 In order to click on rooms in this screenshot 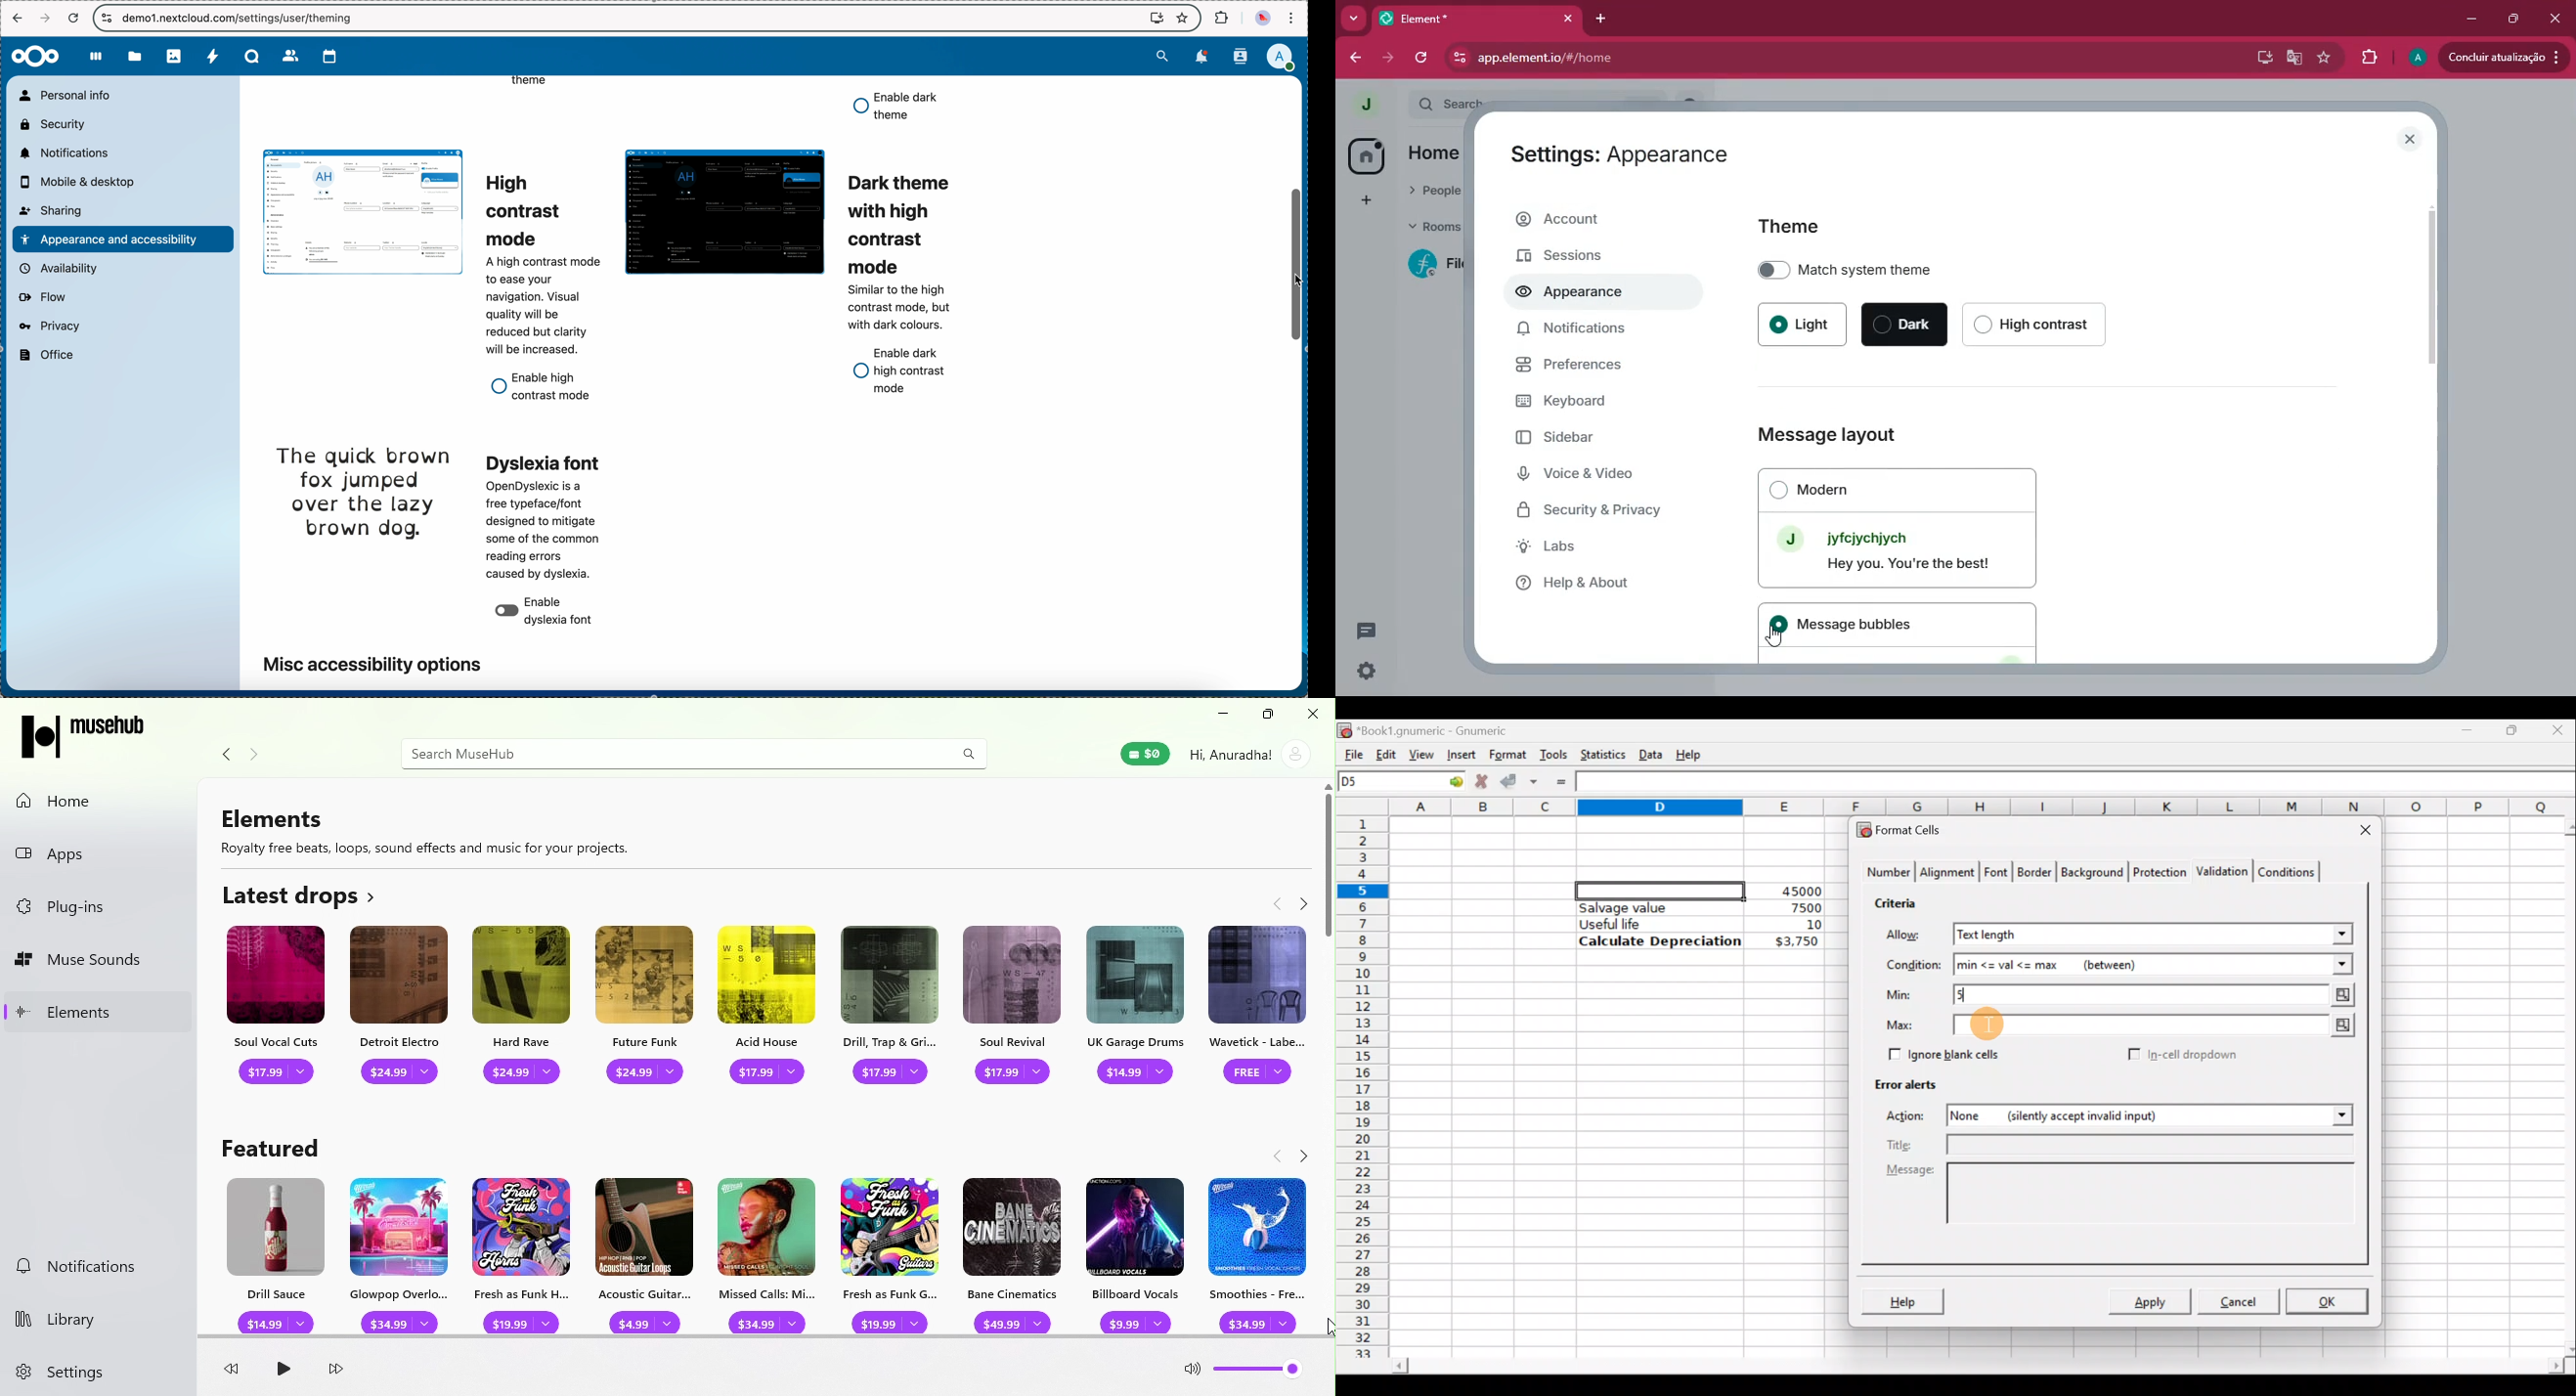, I will do `click(1438, 225)`.